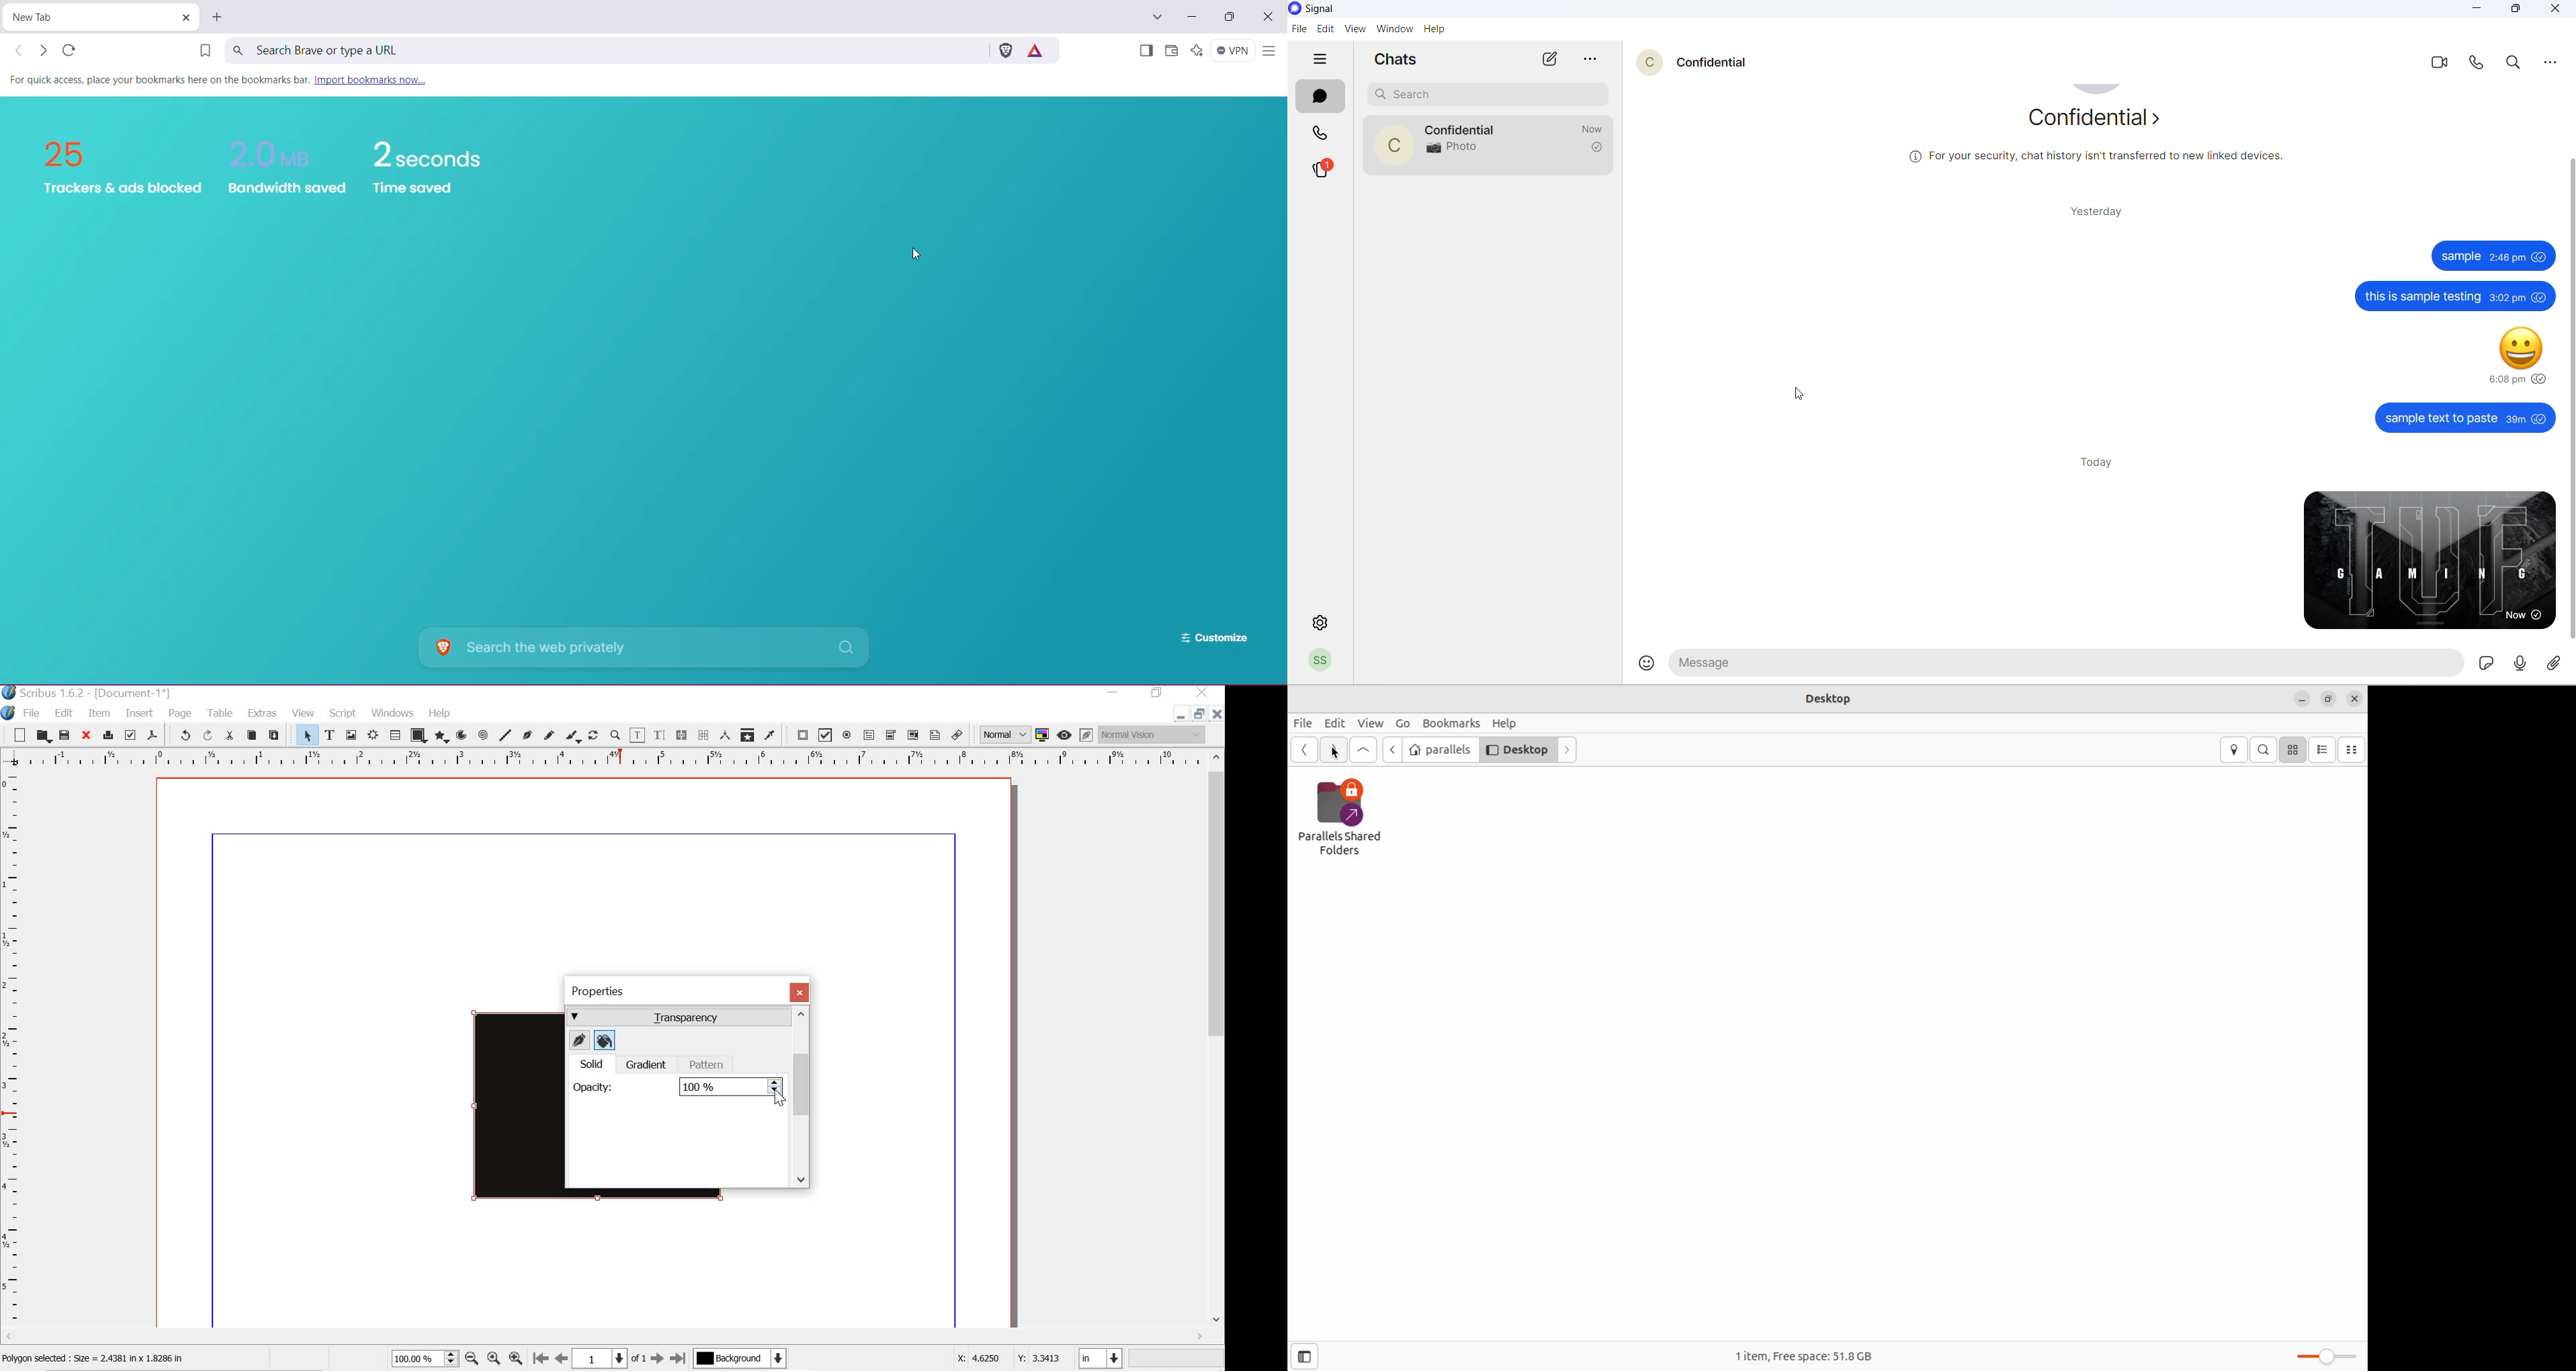  I want to click on copy item properties, so click(747, 733).